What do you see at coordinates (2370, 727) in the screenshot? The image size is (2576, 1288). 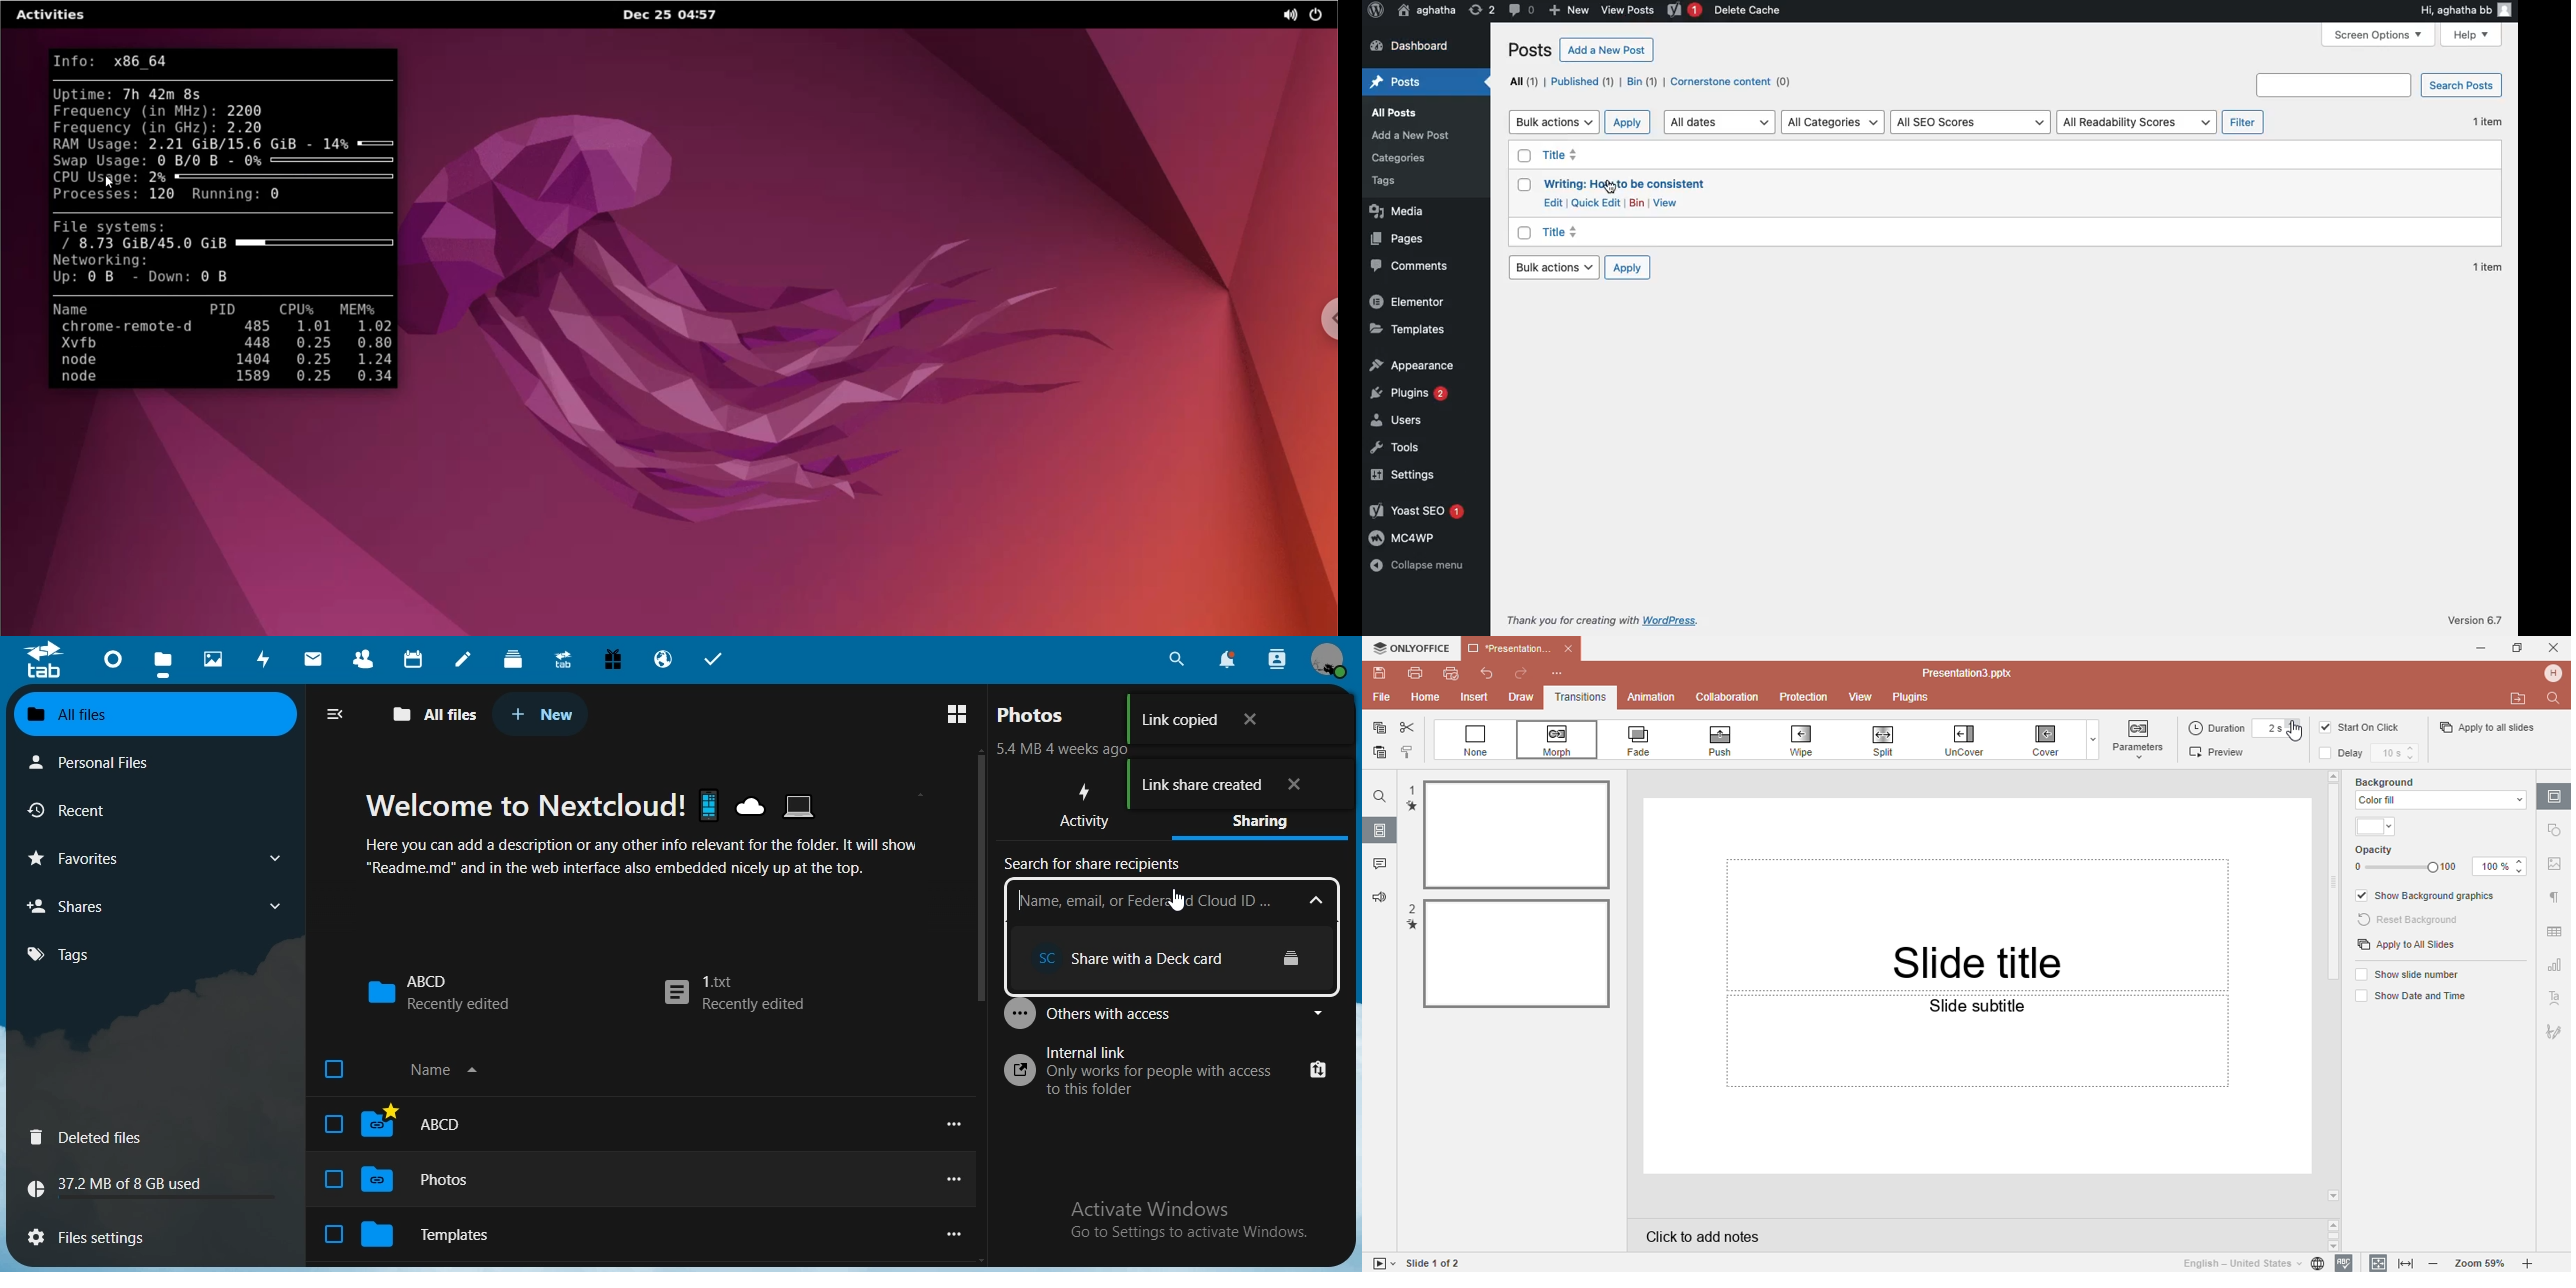 I see `Start on click` at bounding box center [2370, 727].